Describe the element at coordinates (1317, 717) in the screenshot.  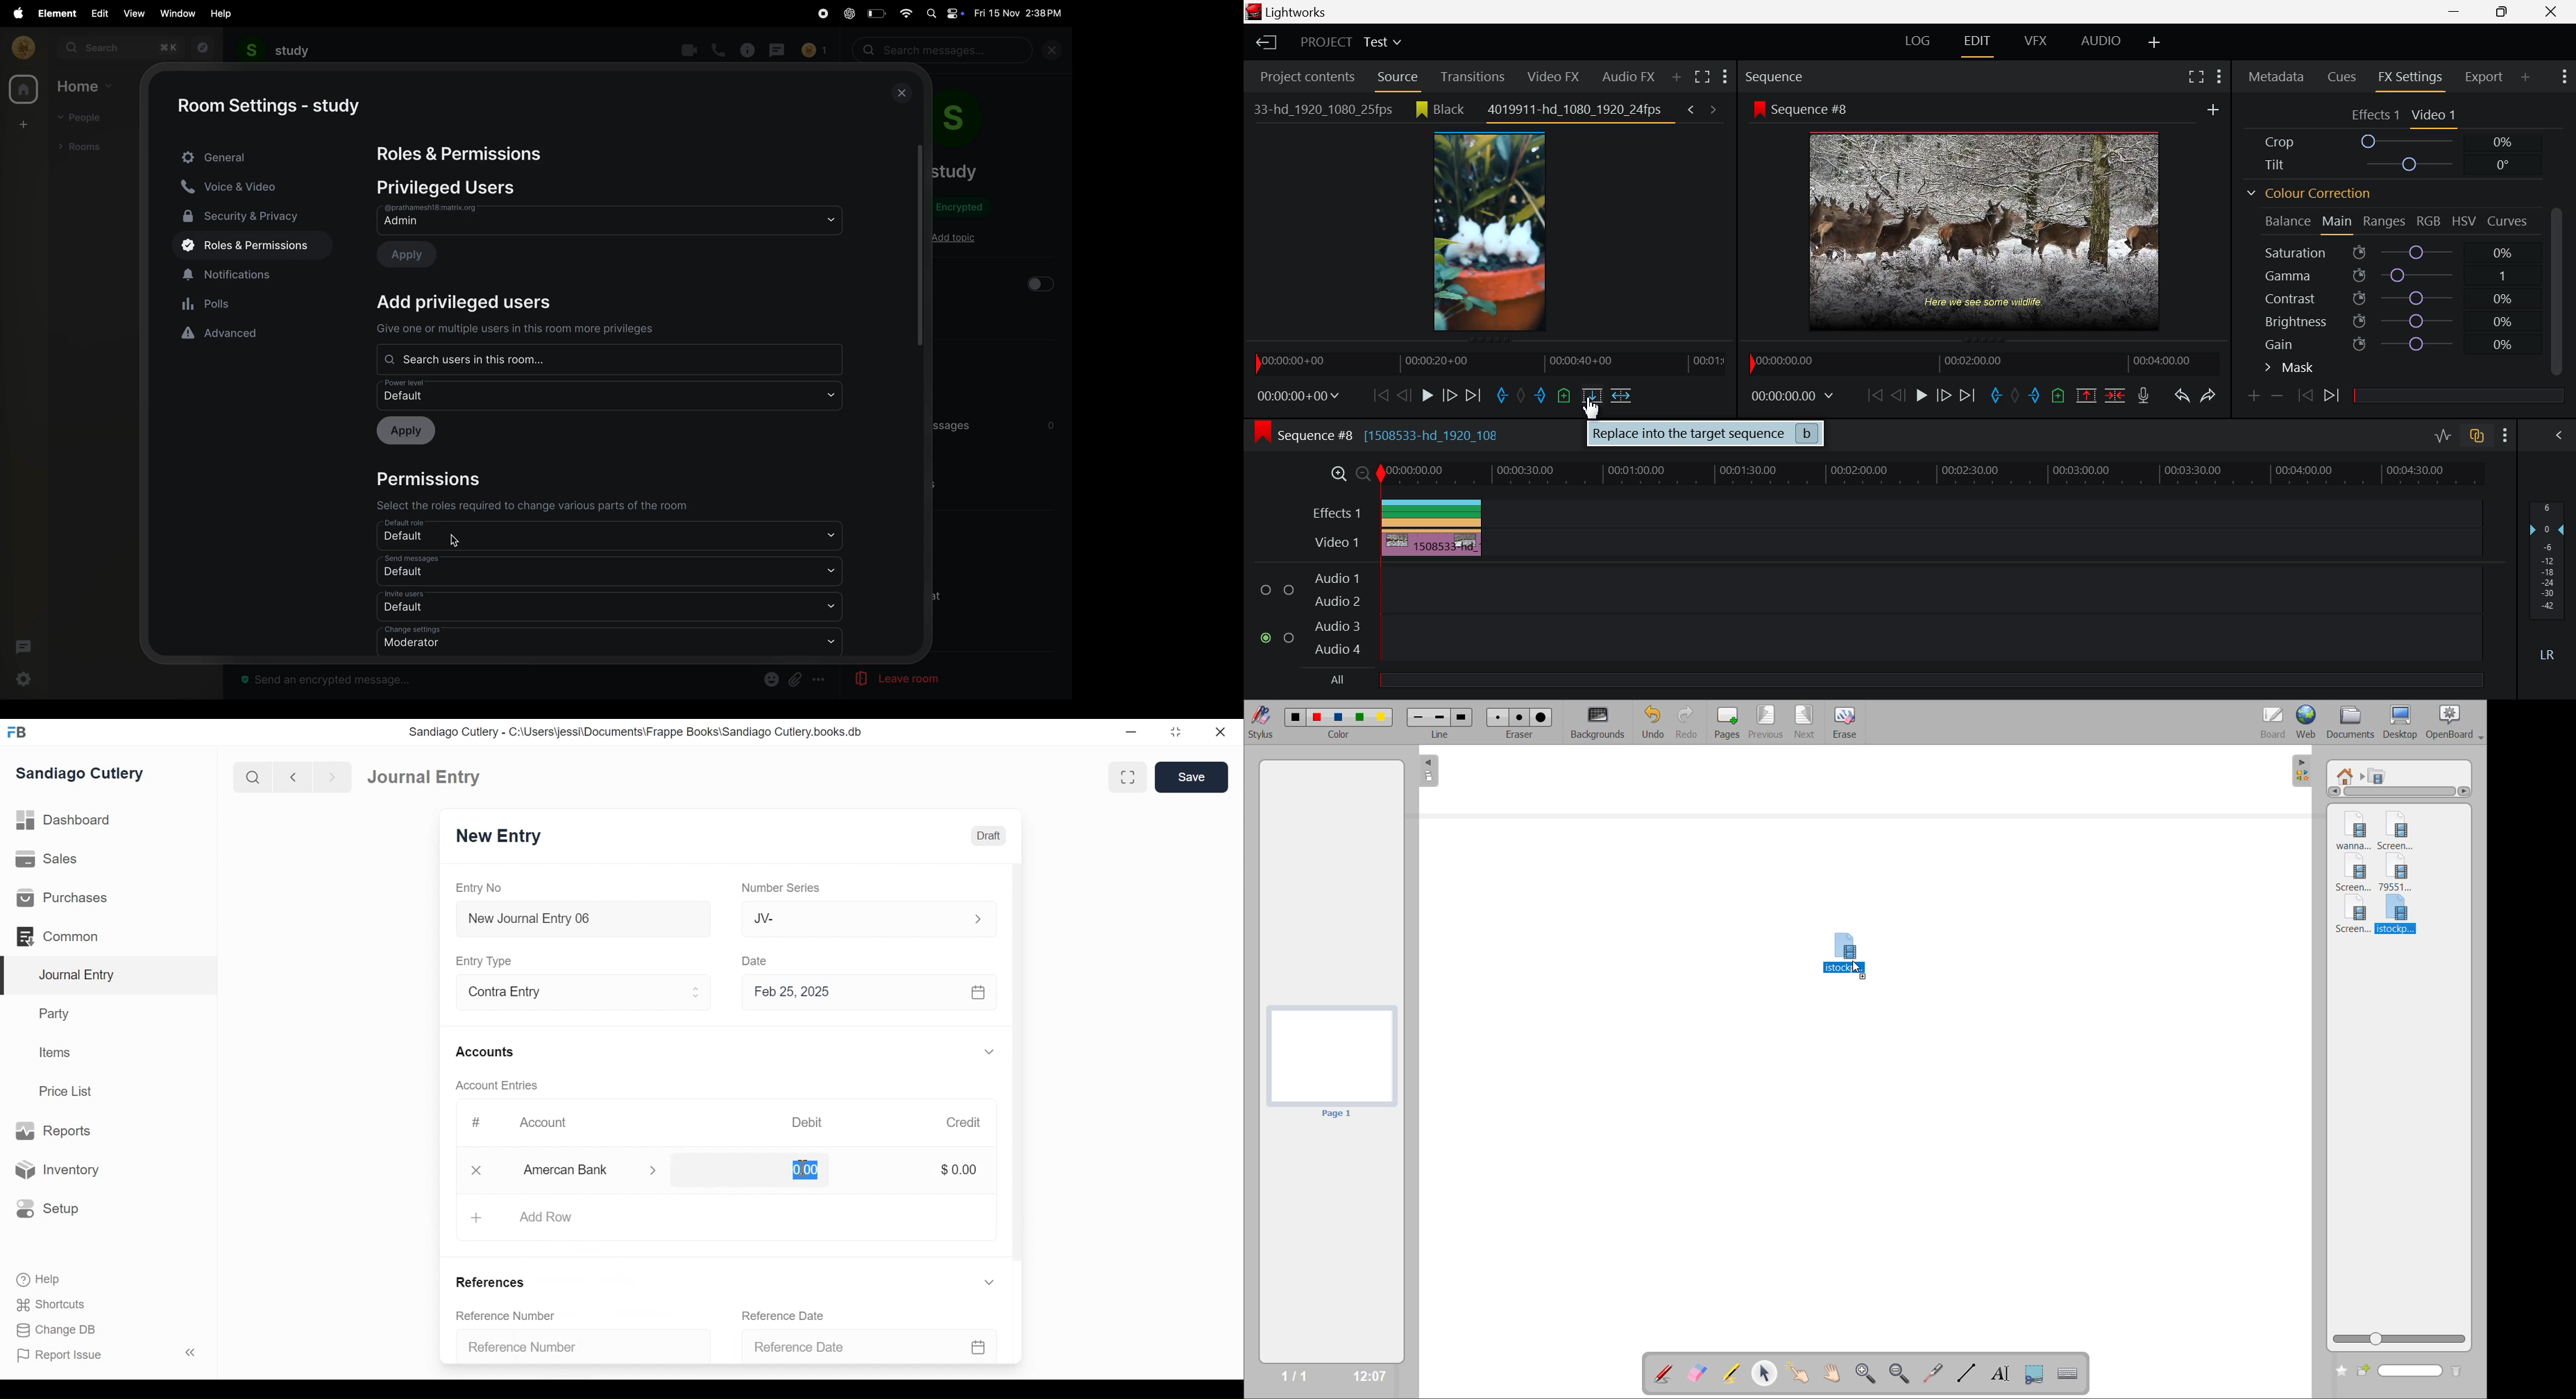
I see `color 2` at that location.